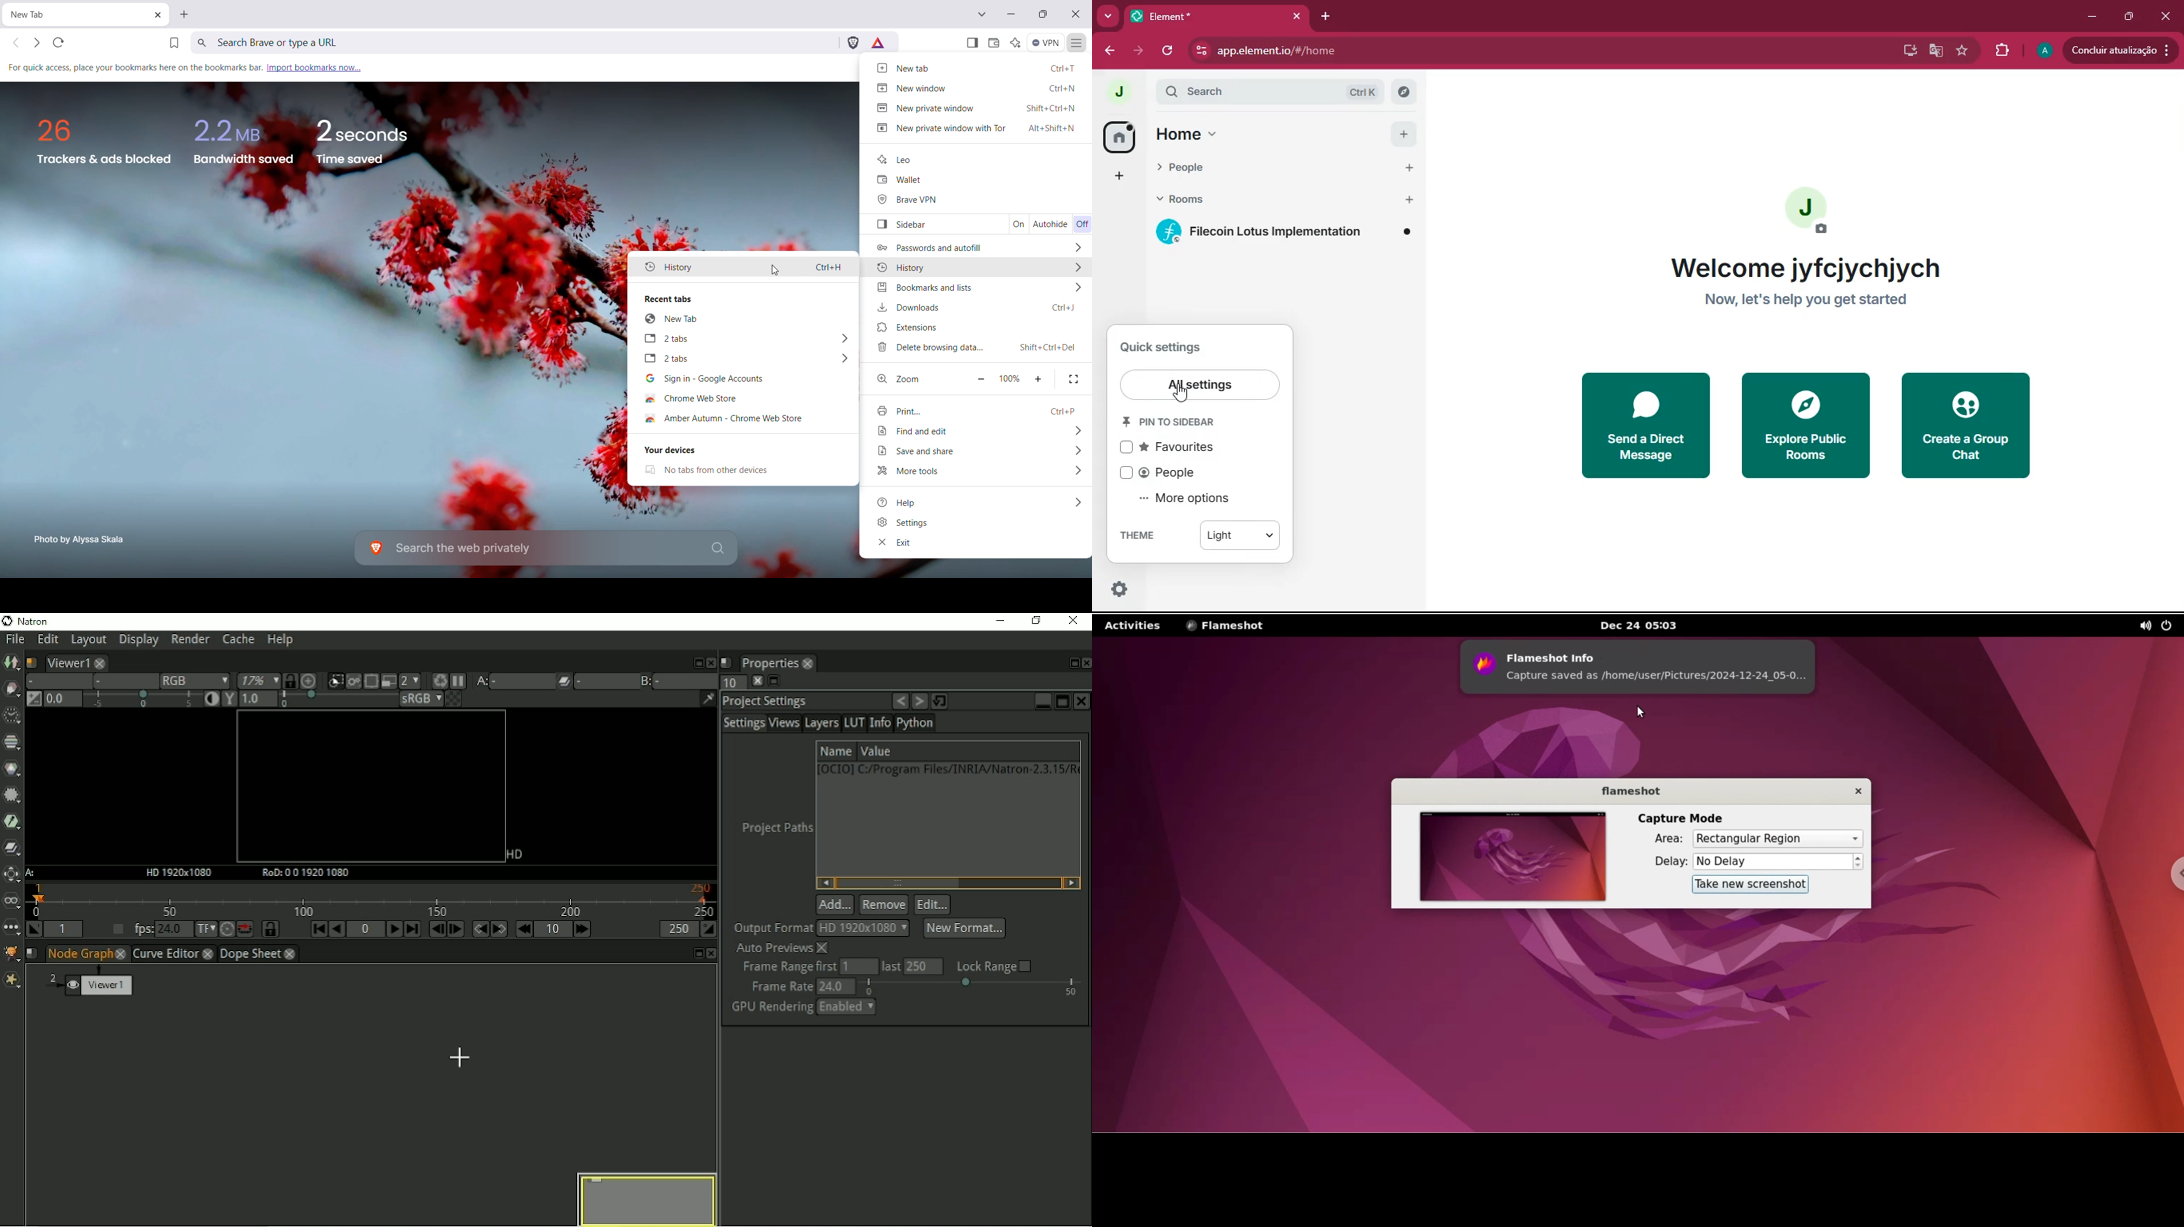 This screenshot has height=1232, width=2184. What do you see at coordinates (1407, 166) in the screenshot?
I see `add button` at bounding box center [1407, 166].